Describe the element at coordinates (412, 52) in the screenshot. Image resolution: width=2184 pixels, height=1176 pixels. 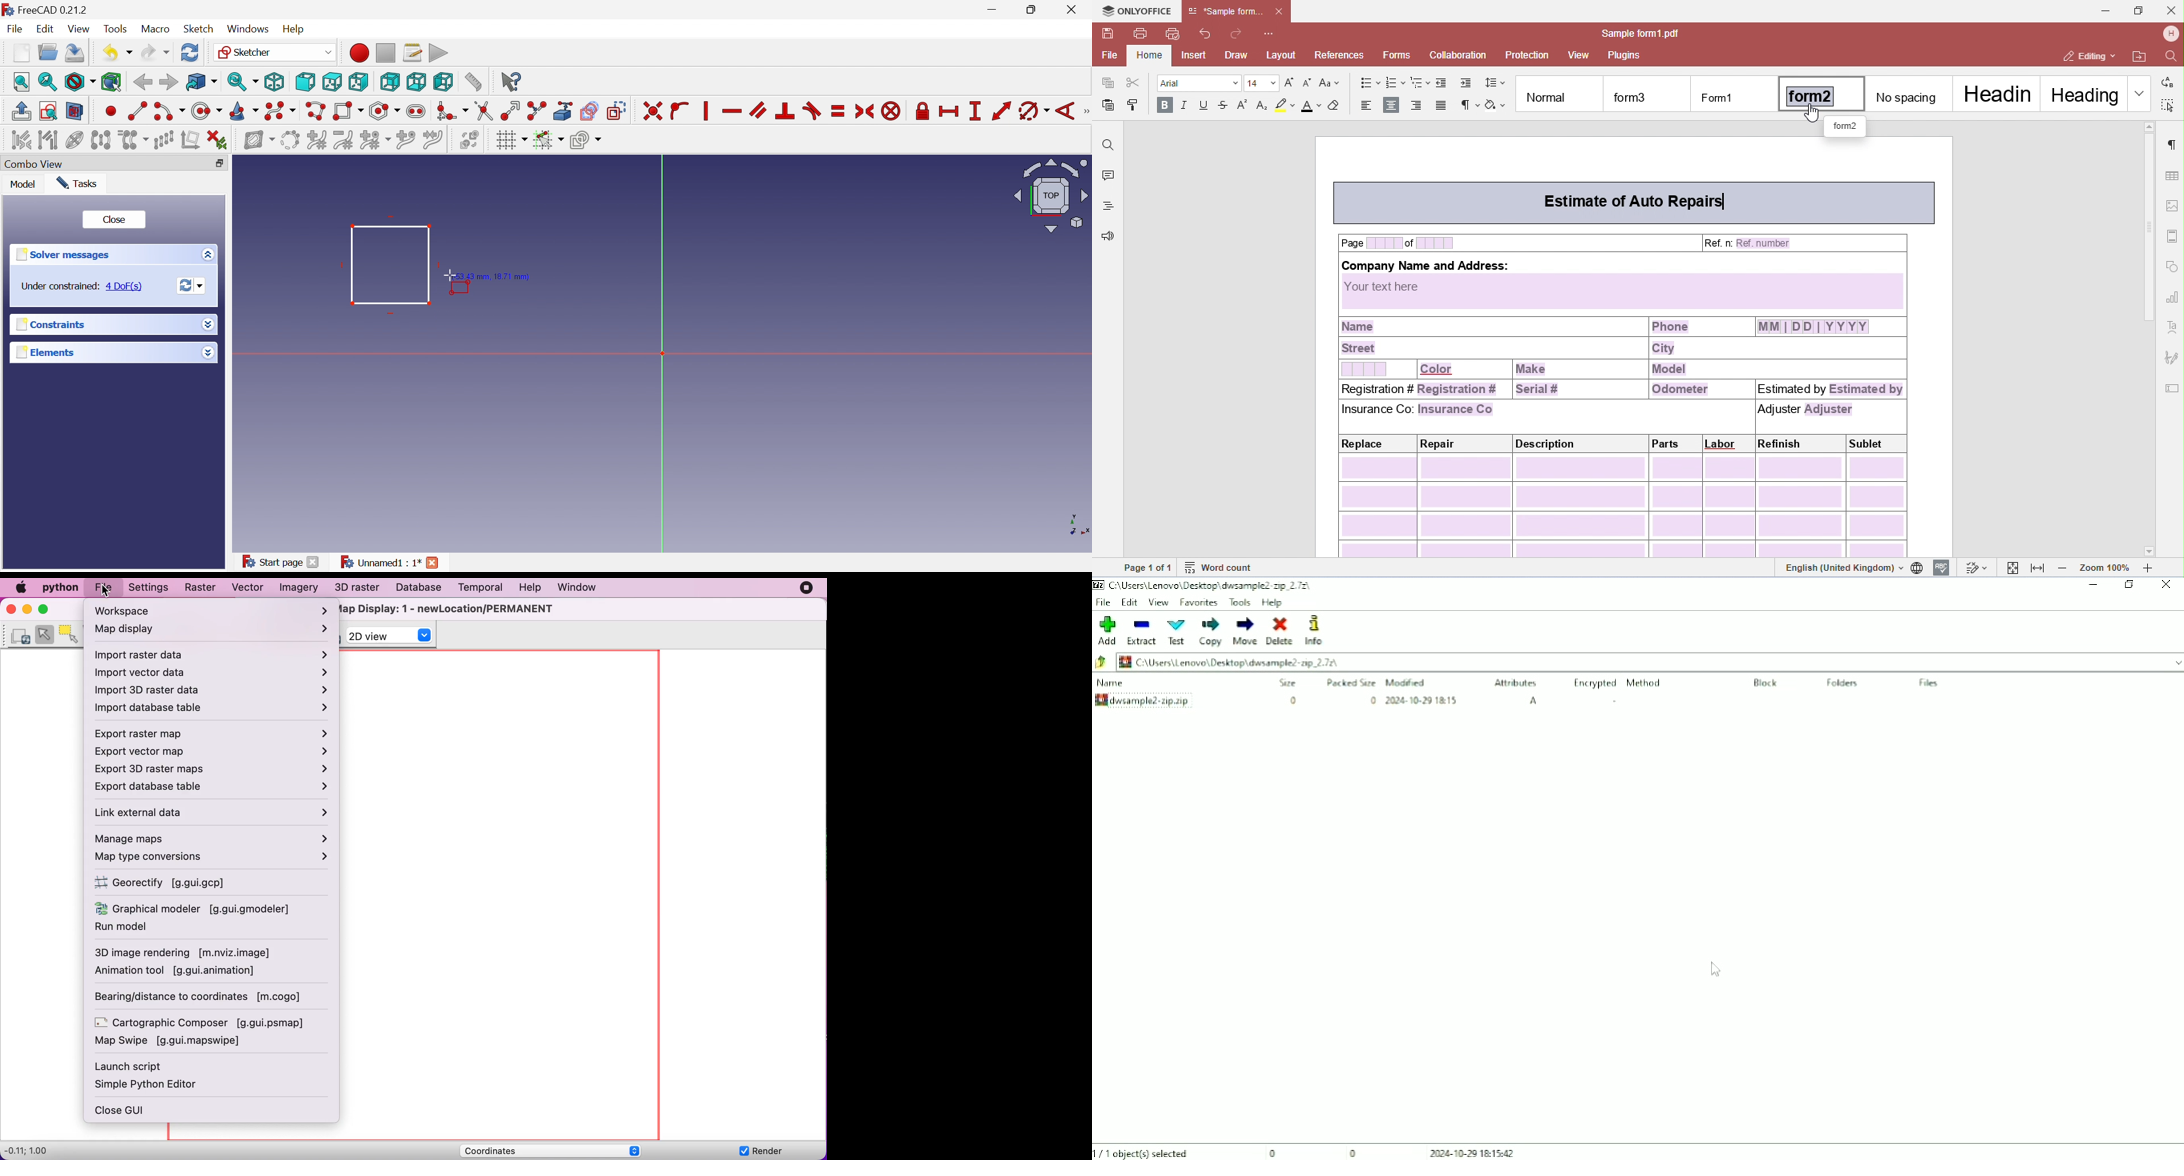
I see `Macros...` at that location.